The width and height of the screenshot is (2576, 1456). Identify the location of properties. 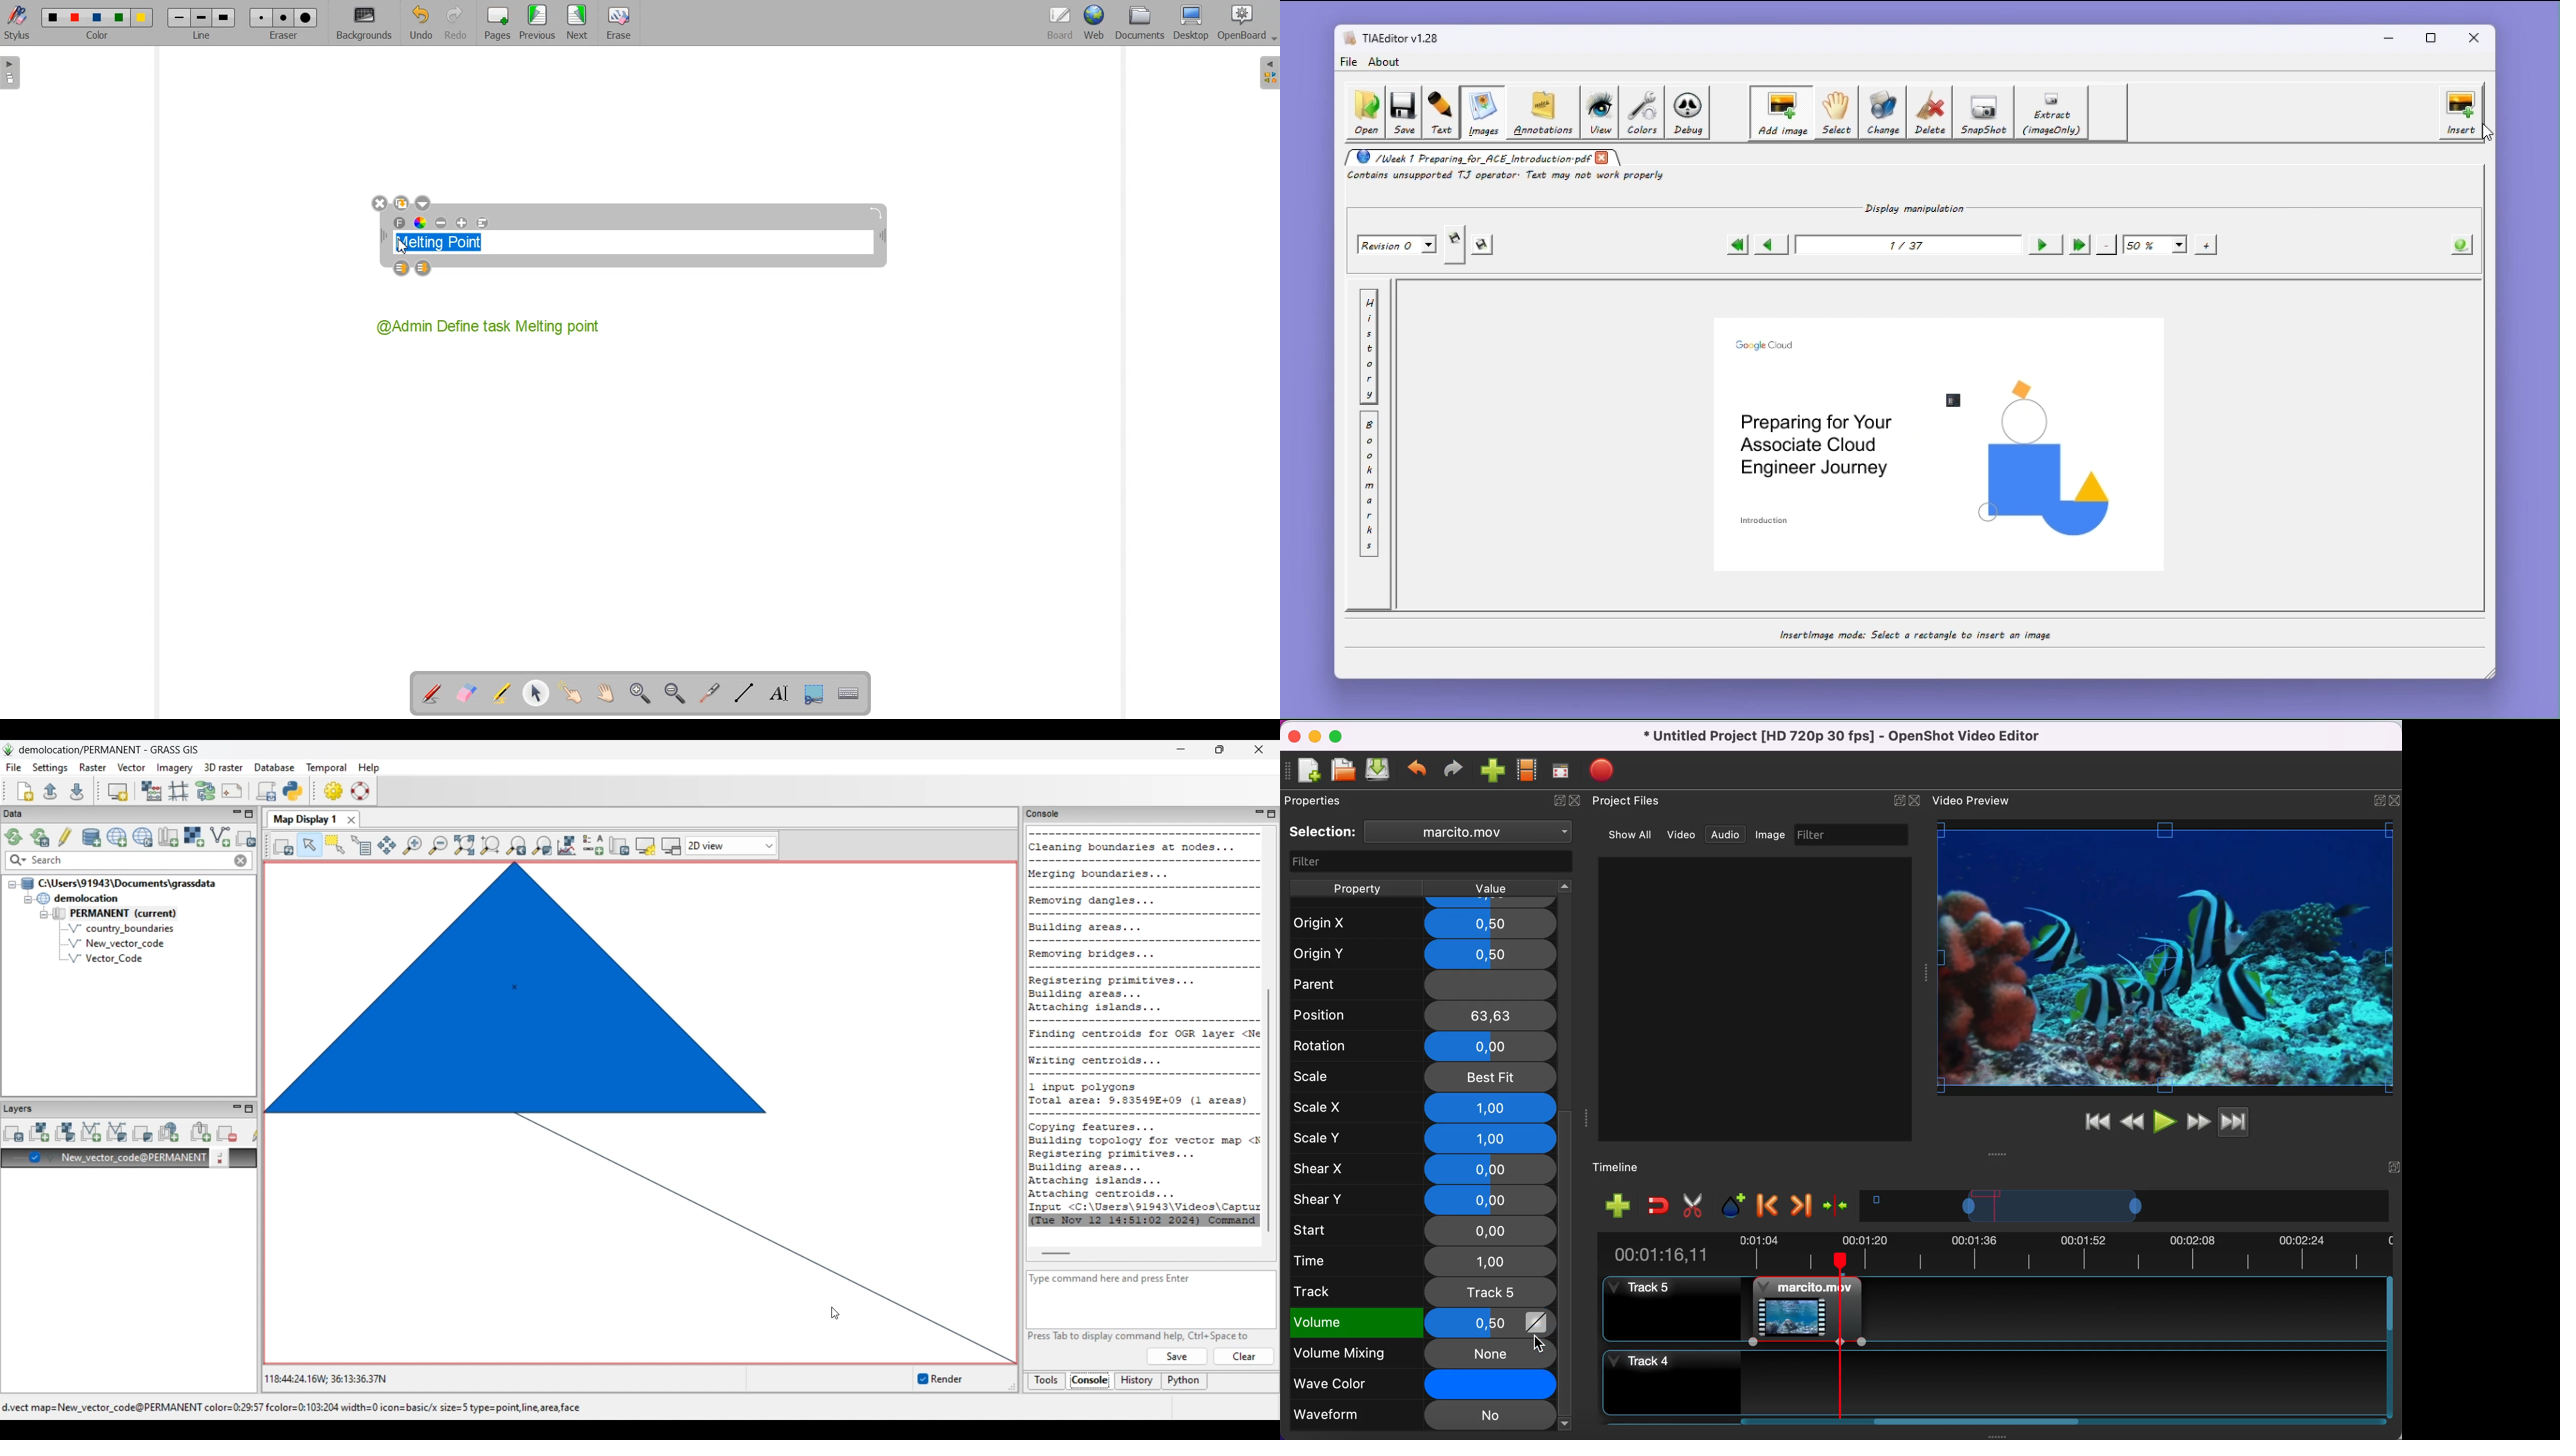
(1329, 802).